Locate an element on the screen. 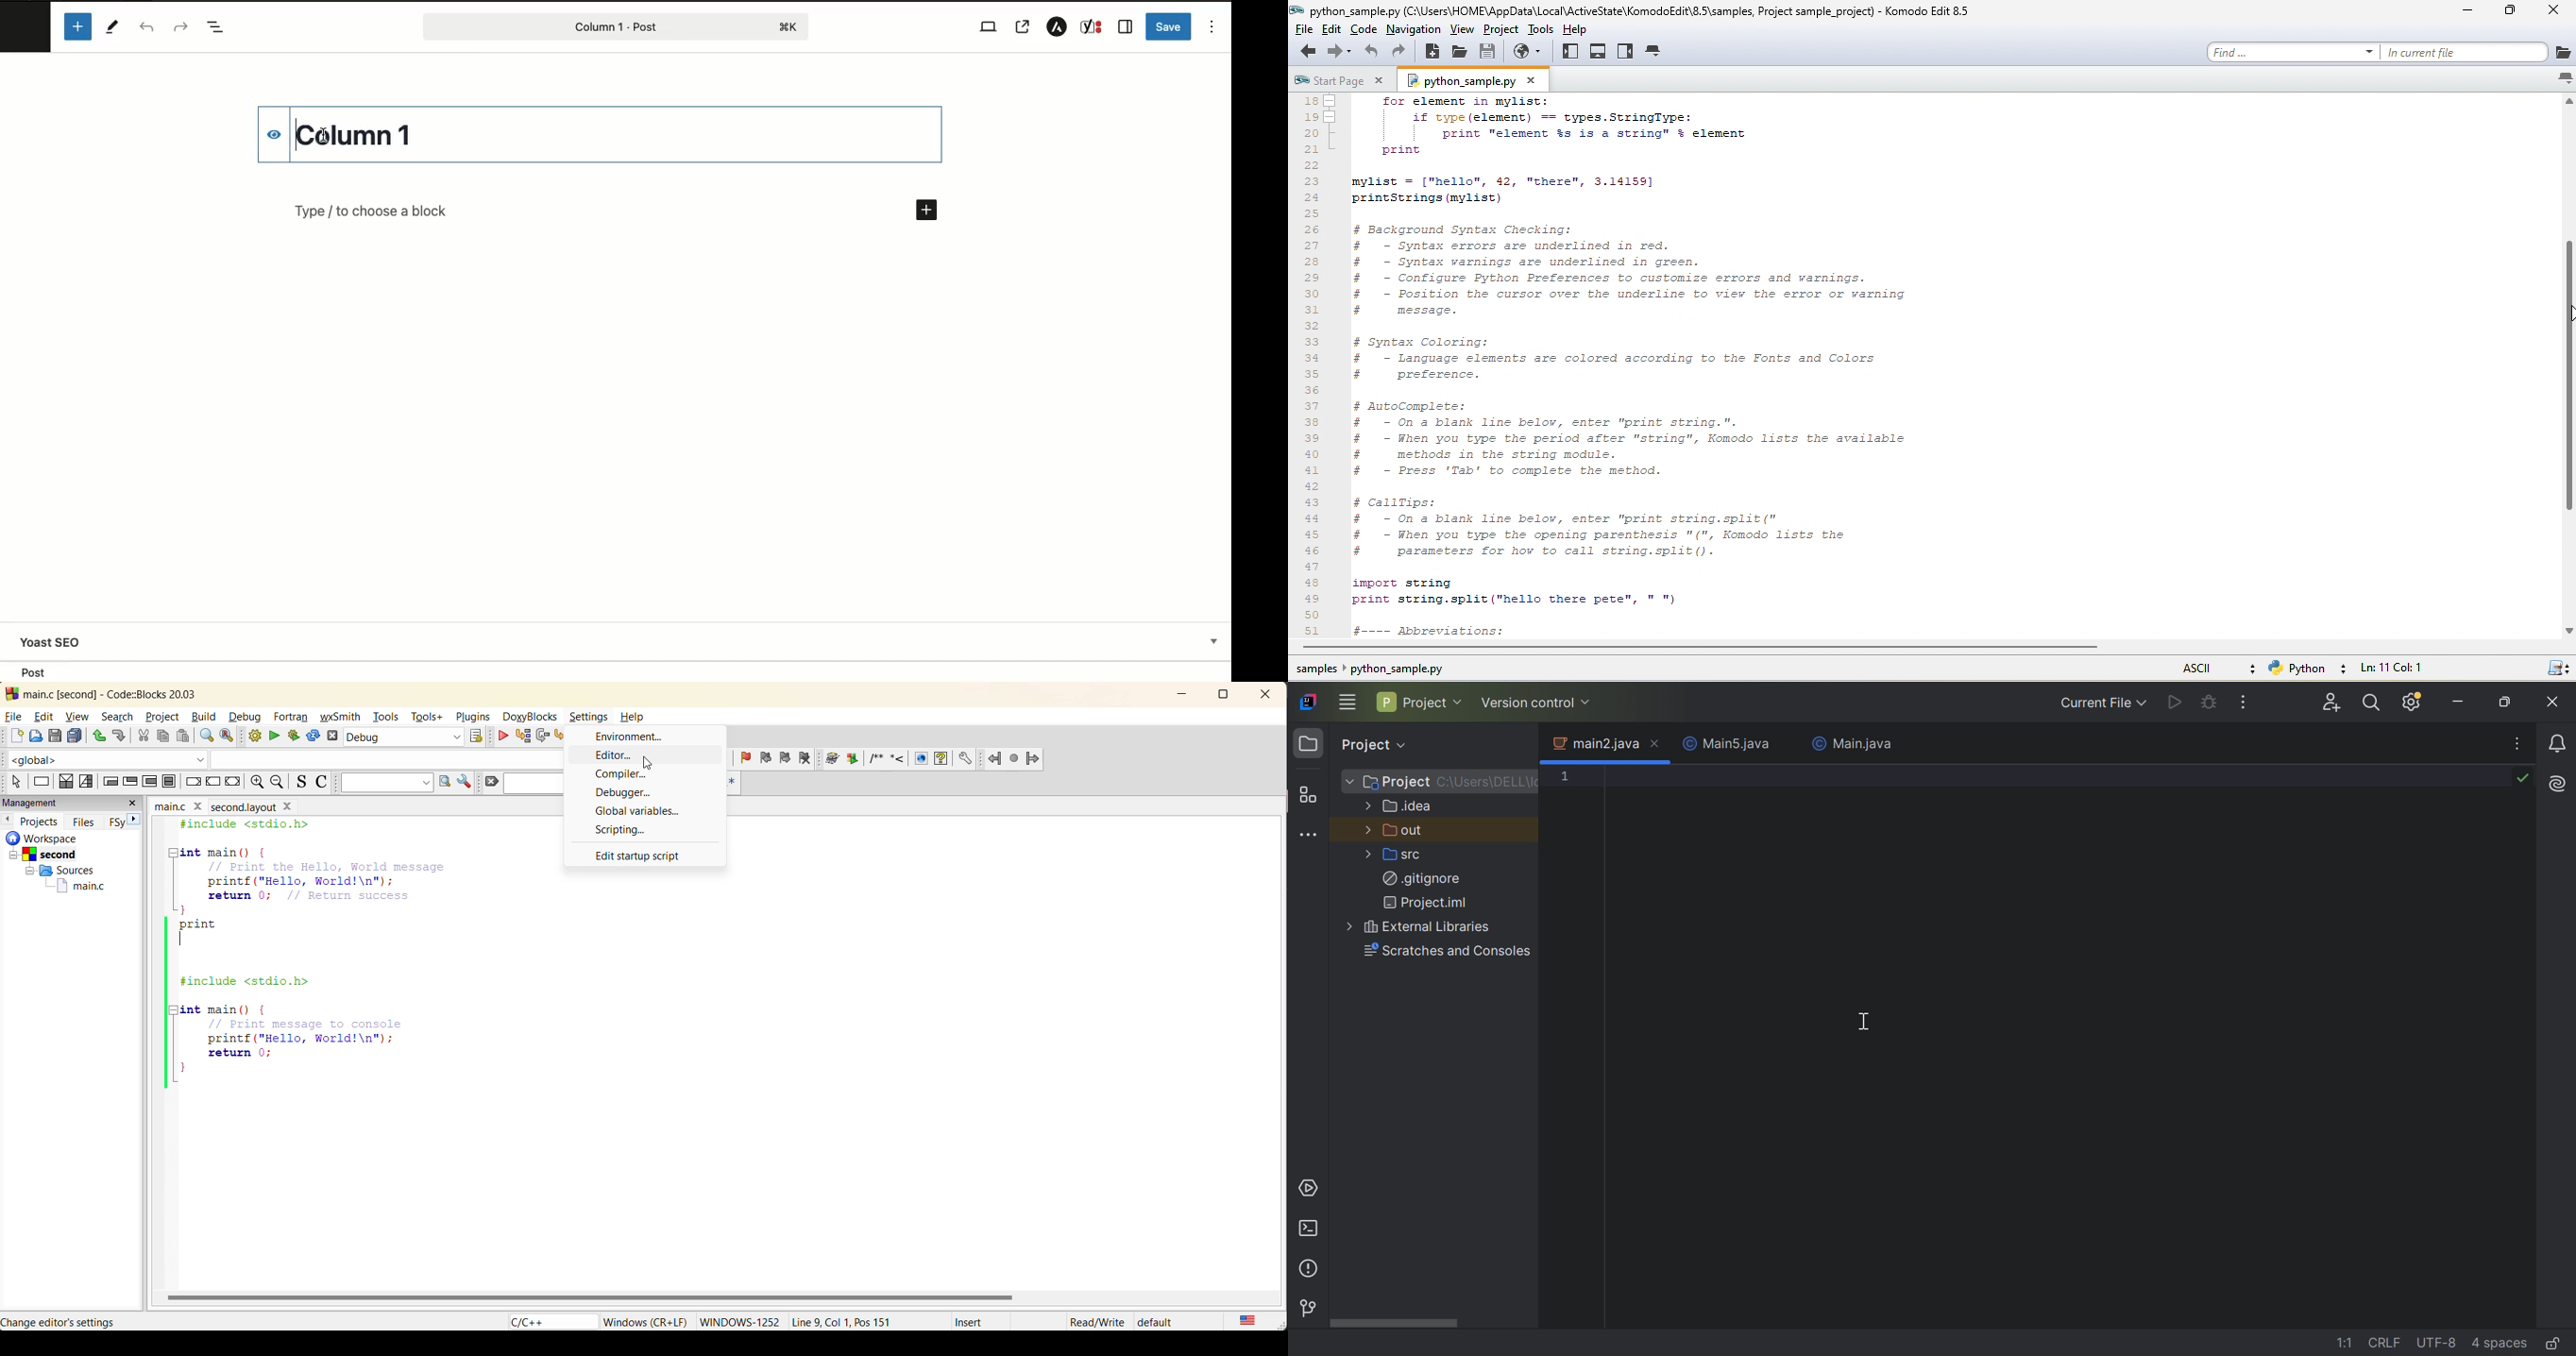 The width and height of the screenshot is (2576, 1372). maximize is located at coordinates (2517, 13).